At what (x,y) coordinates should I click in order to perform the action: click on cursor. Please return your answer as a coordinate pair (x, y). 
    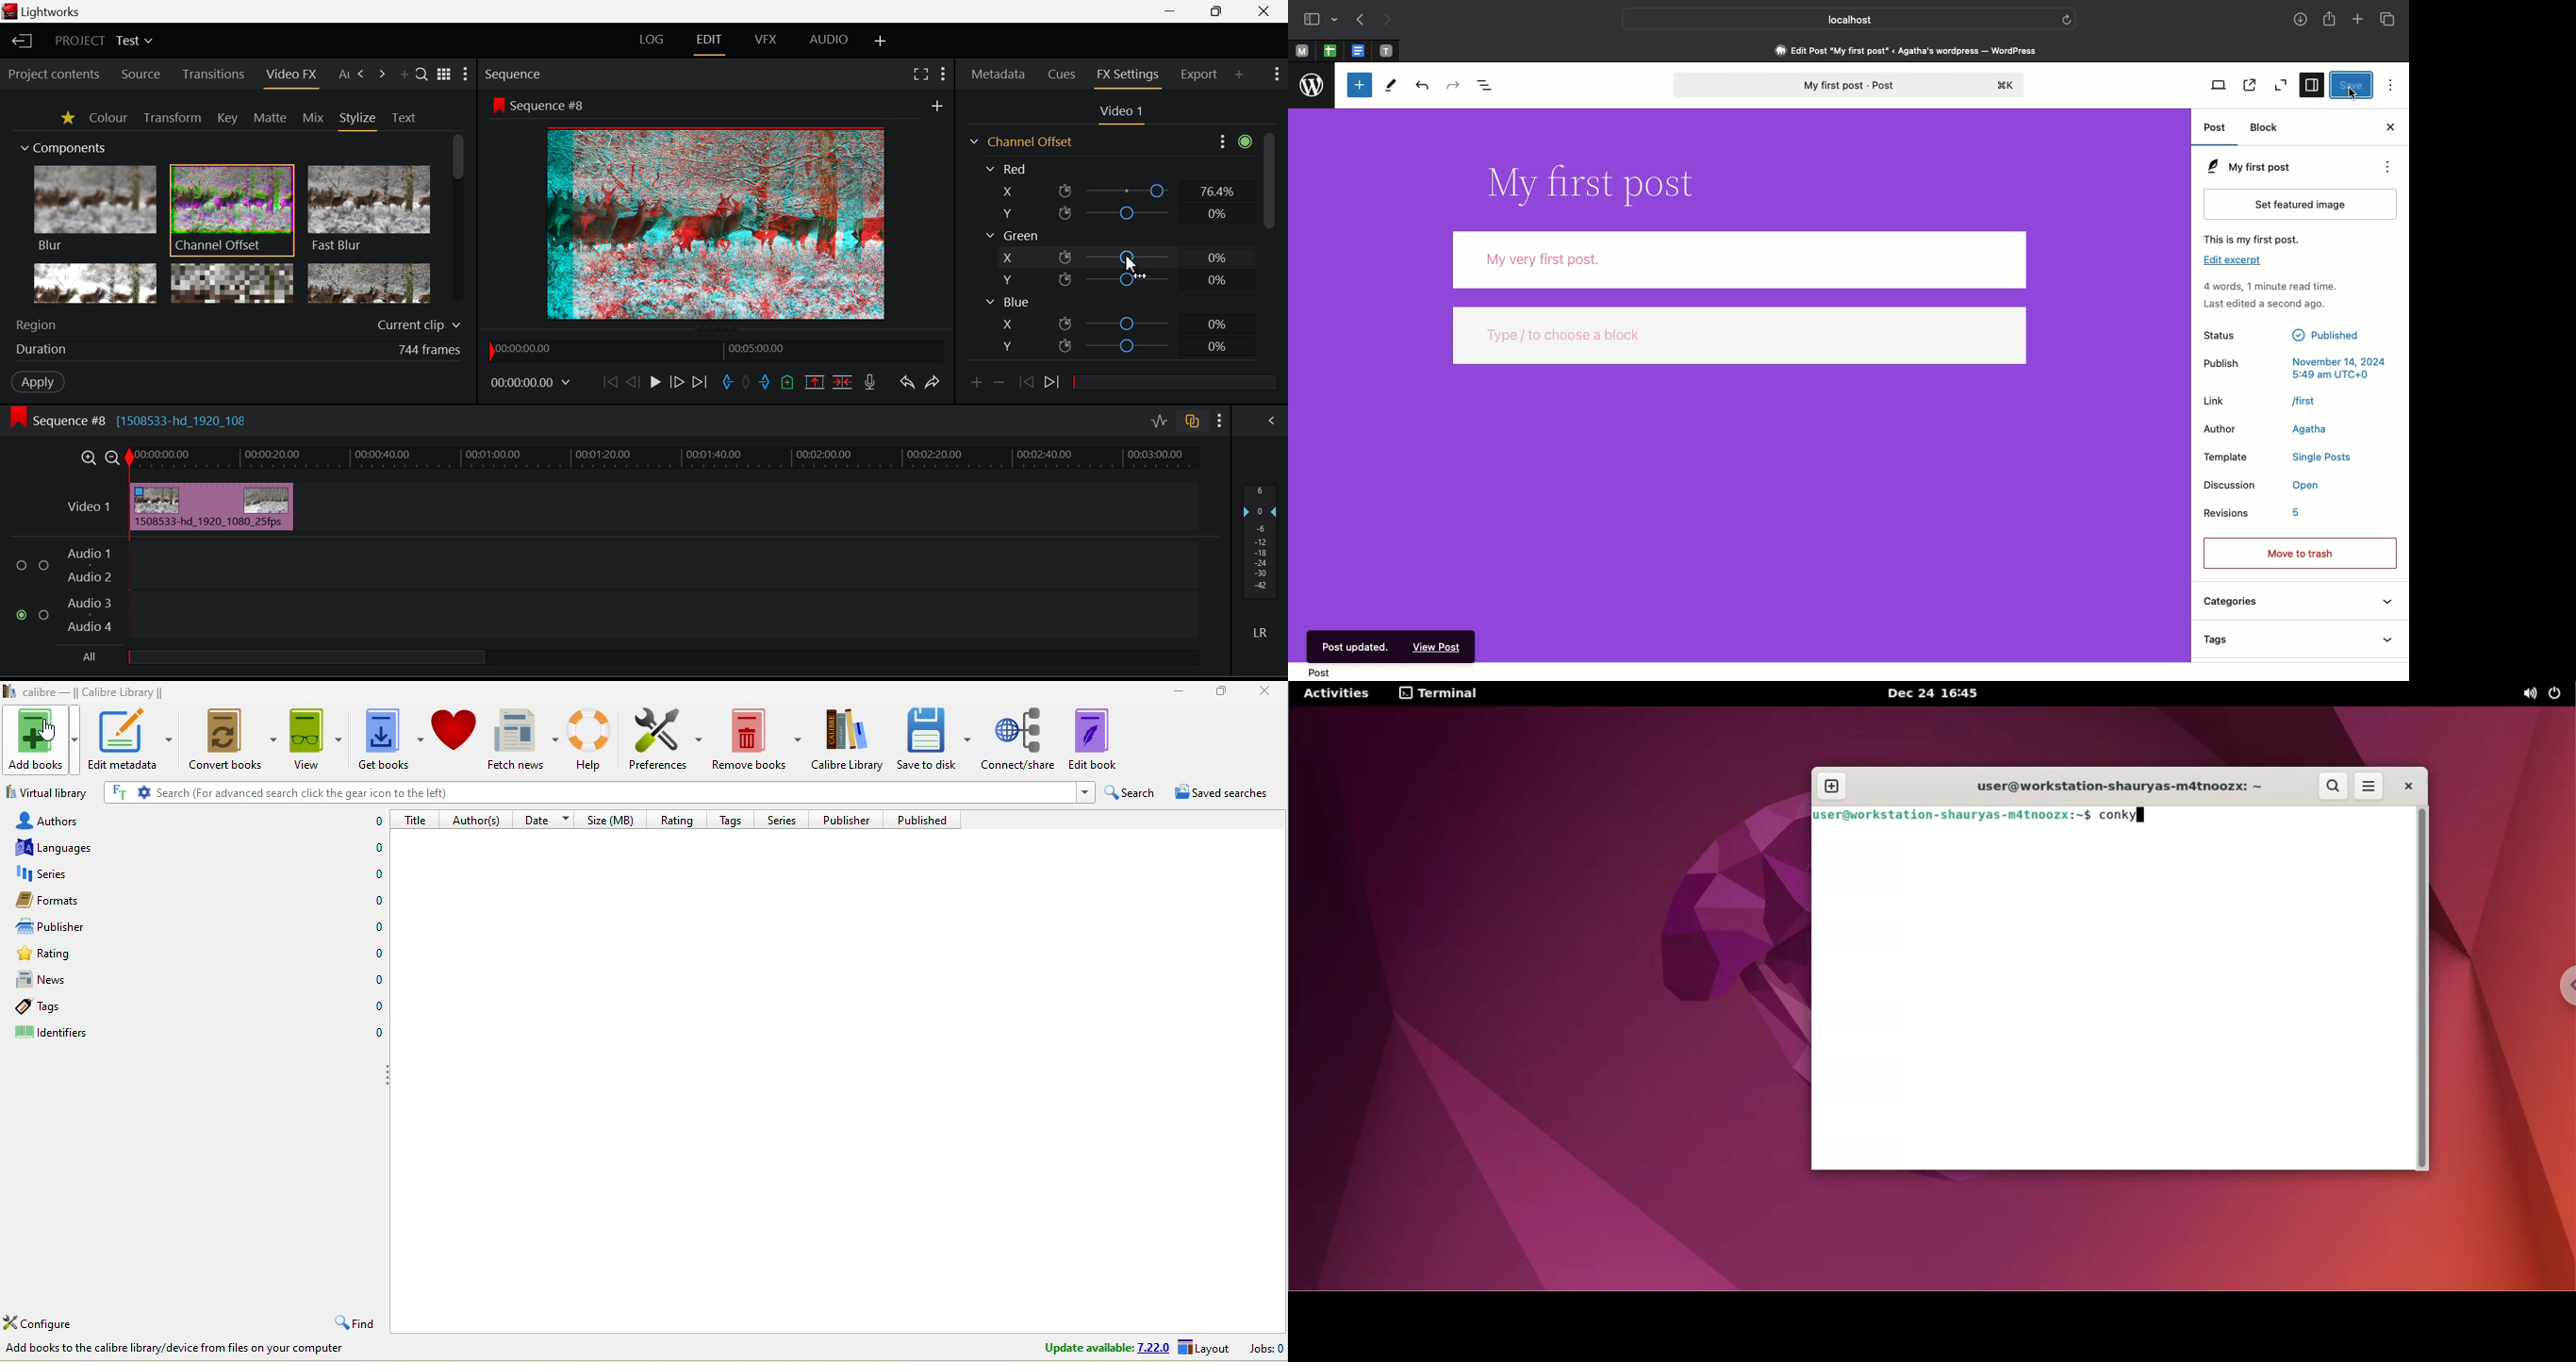
    Looking at the image, I should click on (2351, 97).